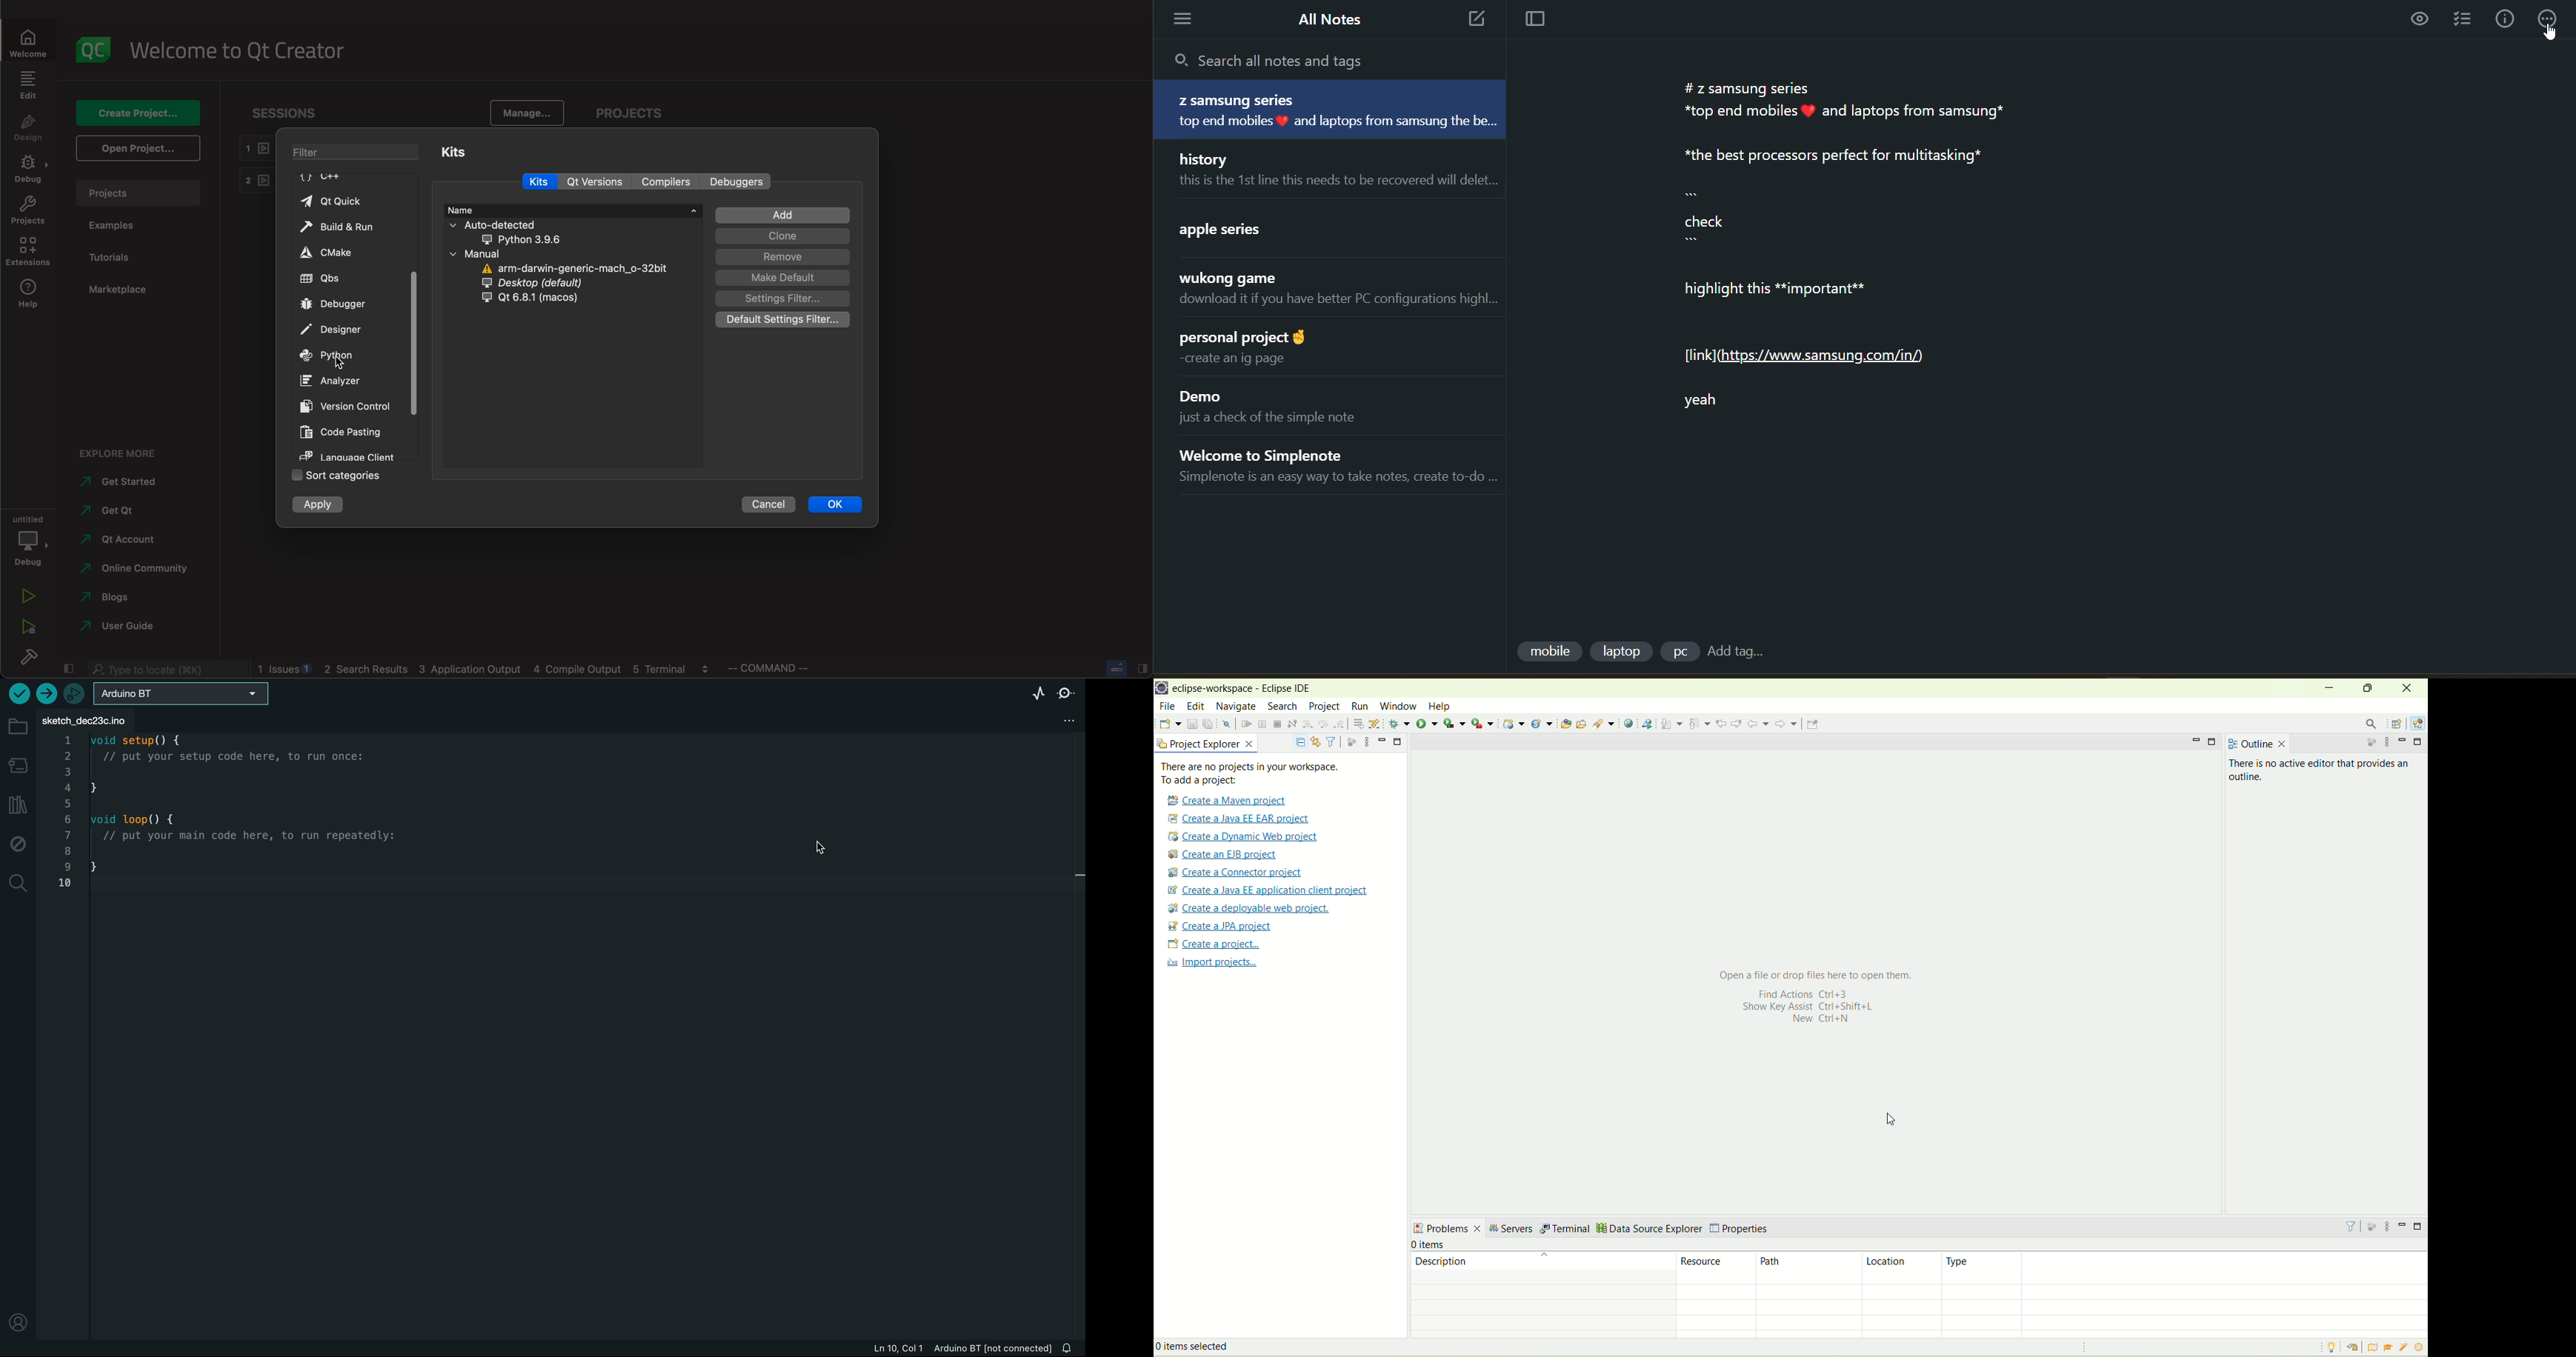 This screenshot has width=2576, height=1372. What do you see at coordinates (1679, 651) in the screenshot?
I see `tag 3` at bounding box center [1679, 651].